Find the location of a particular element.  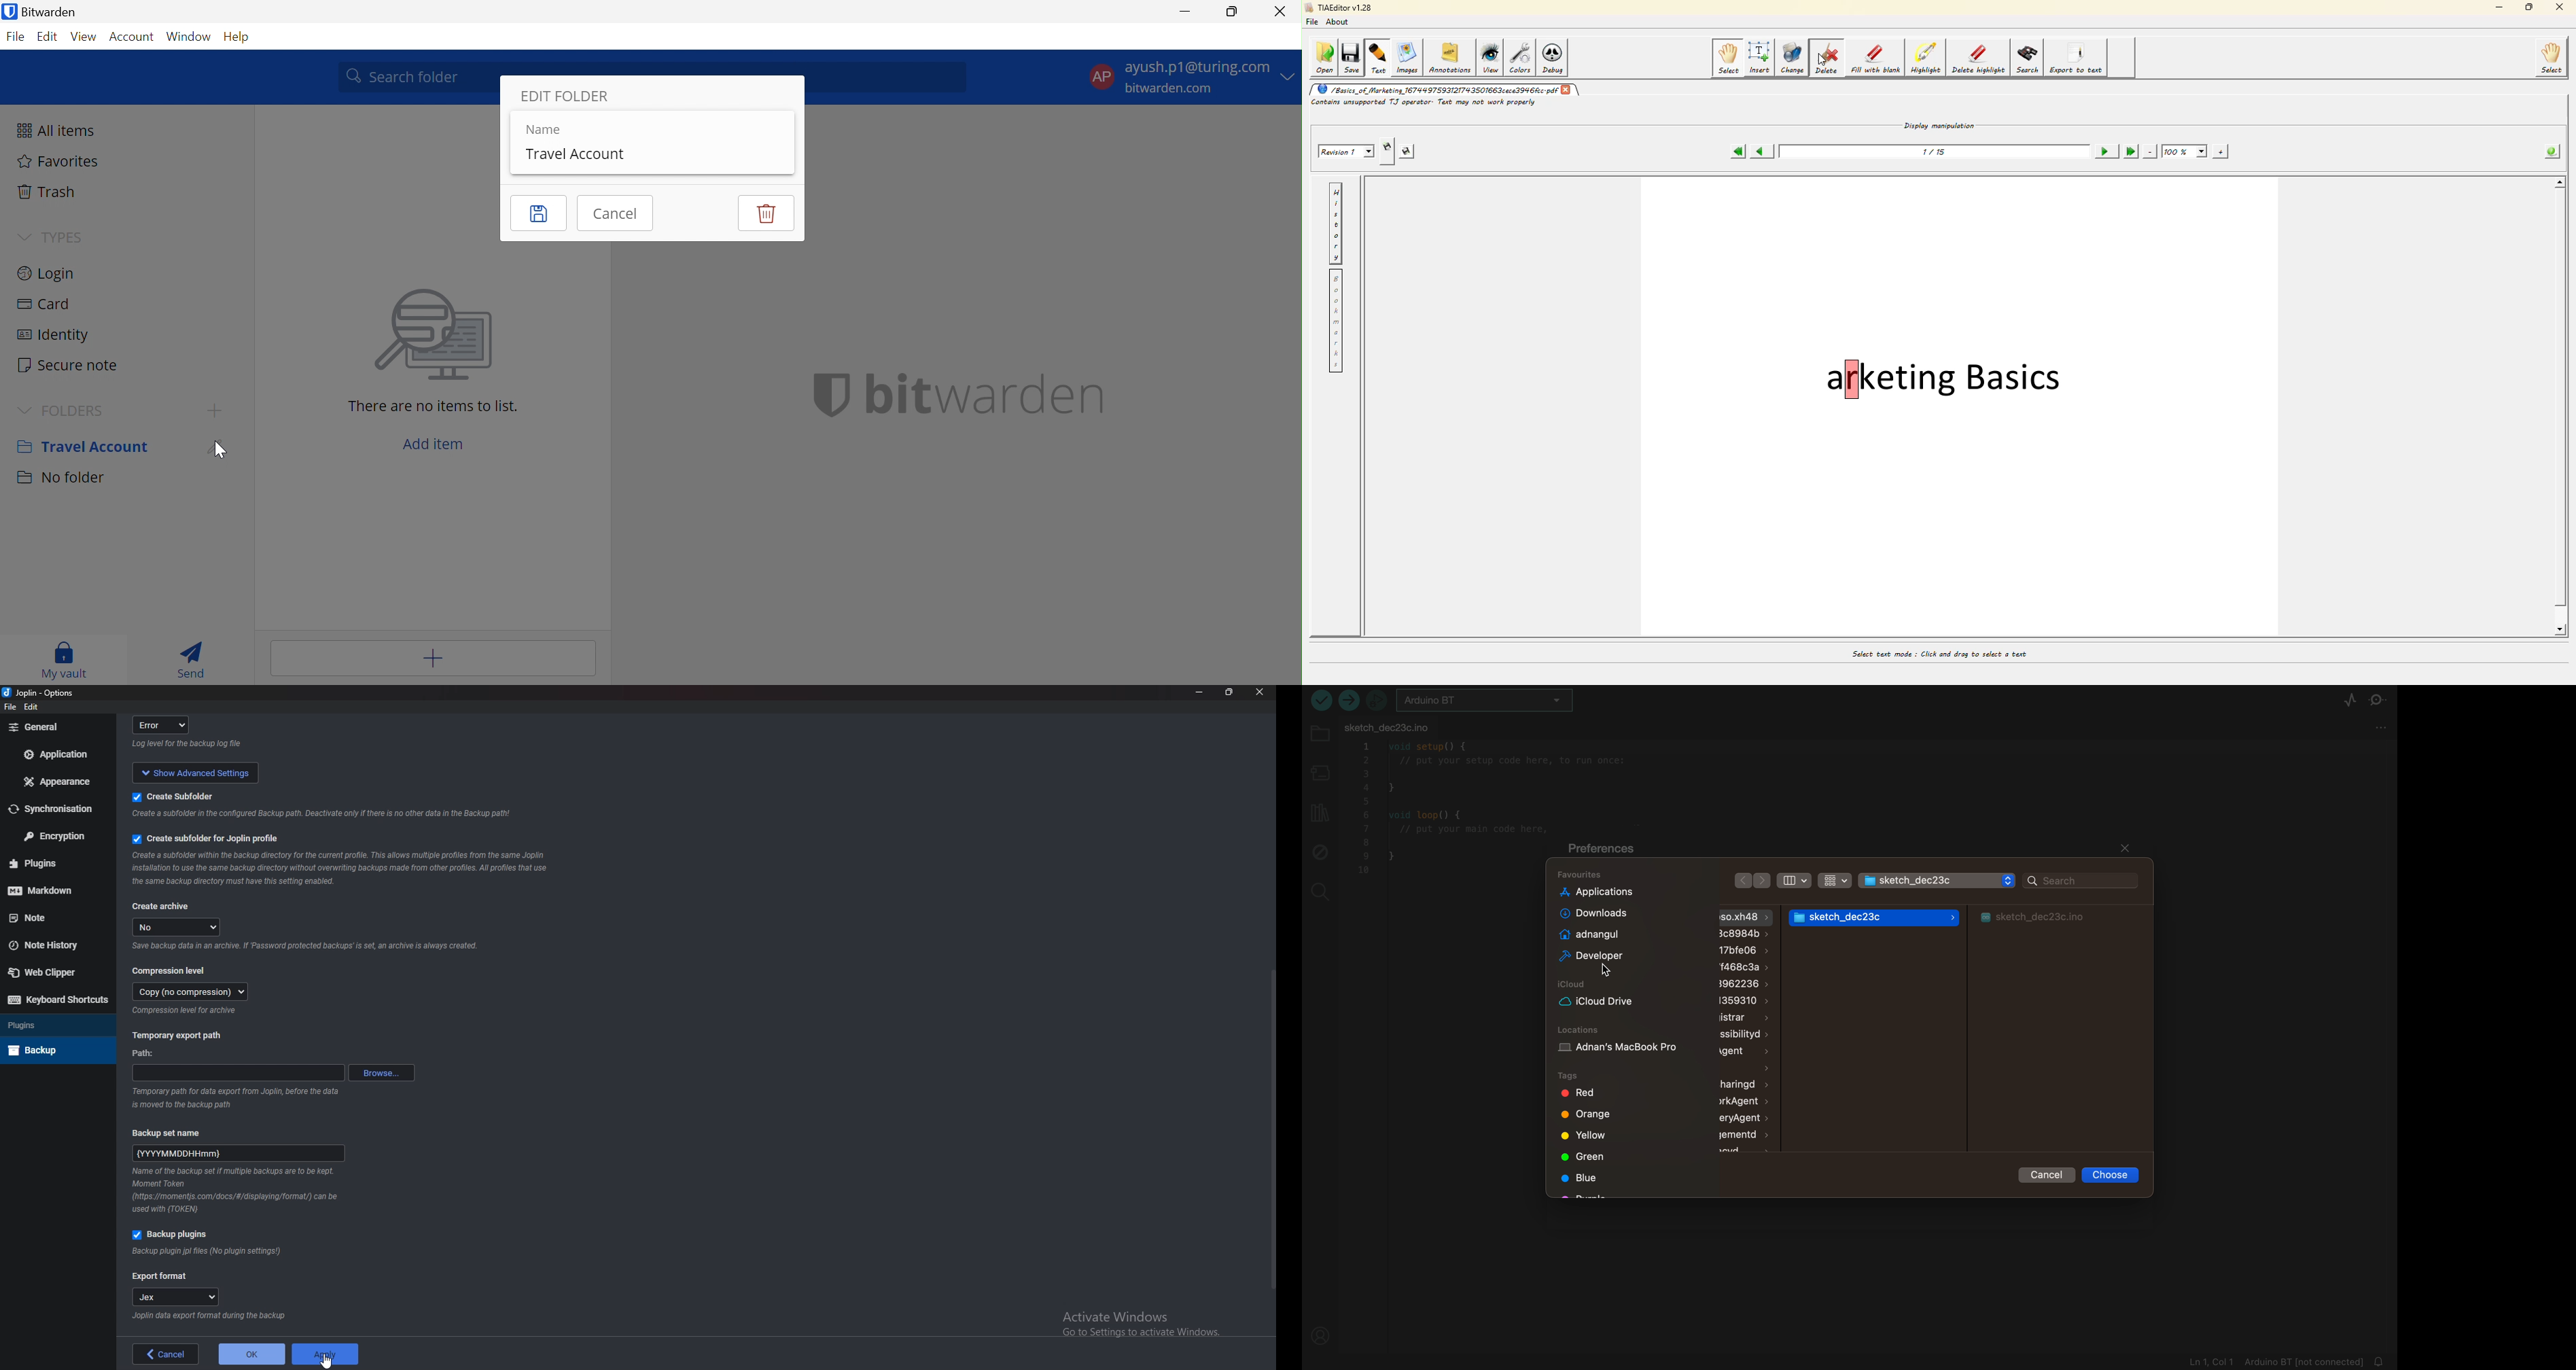

cancel is located at coordinates (166, 1354).